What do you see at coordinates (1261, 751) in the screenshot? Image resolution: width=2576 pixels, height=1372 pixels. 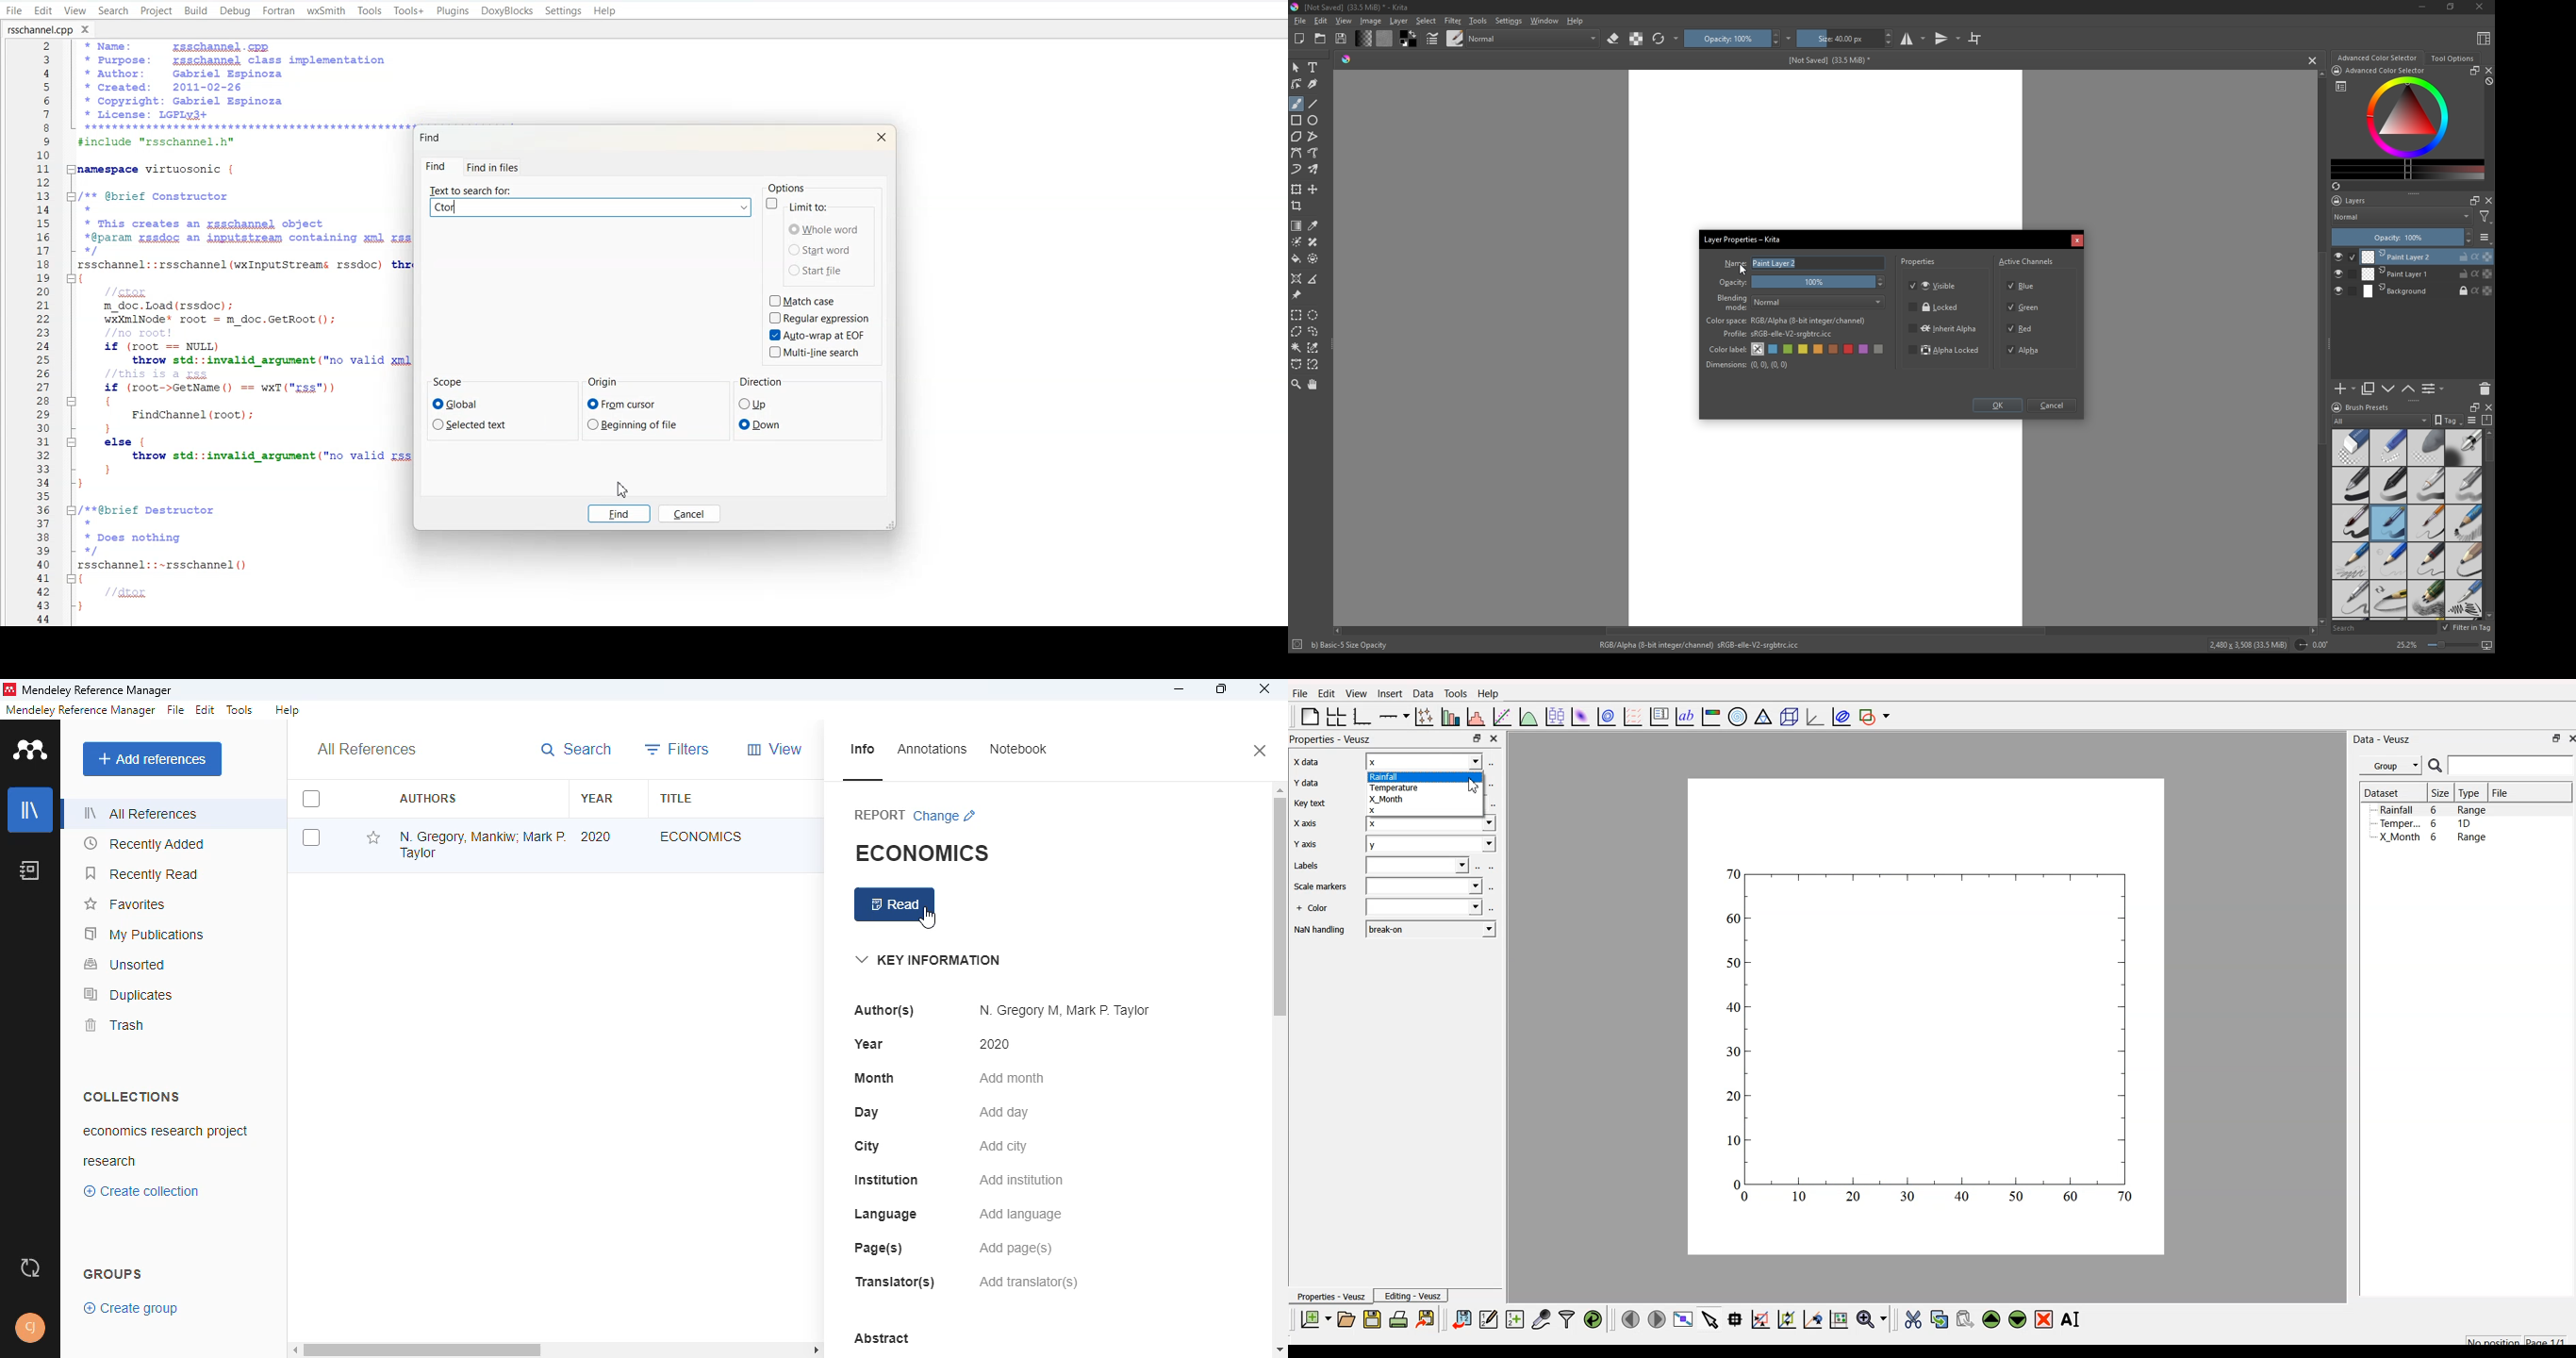 I see `close` at bounding box center [1261, 751].